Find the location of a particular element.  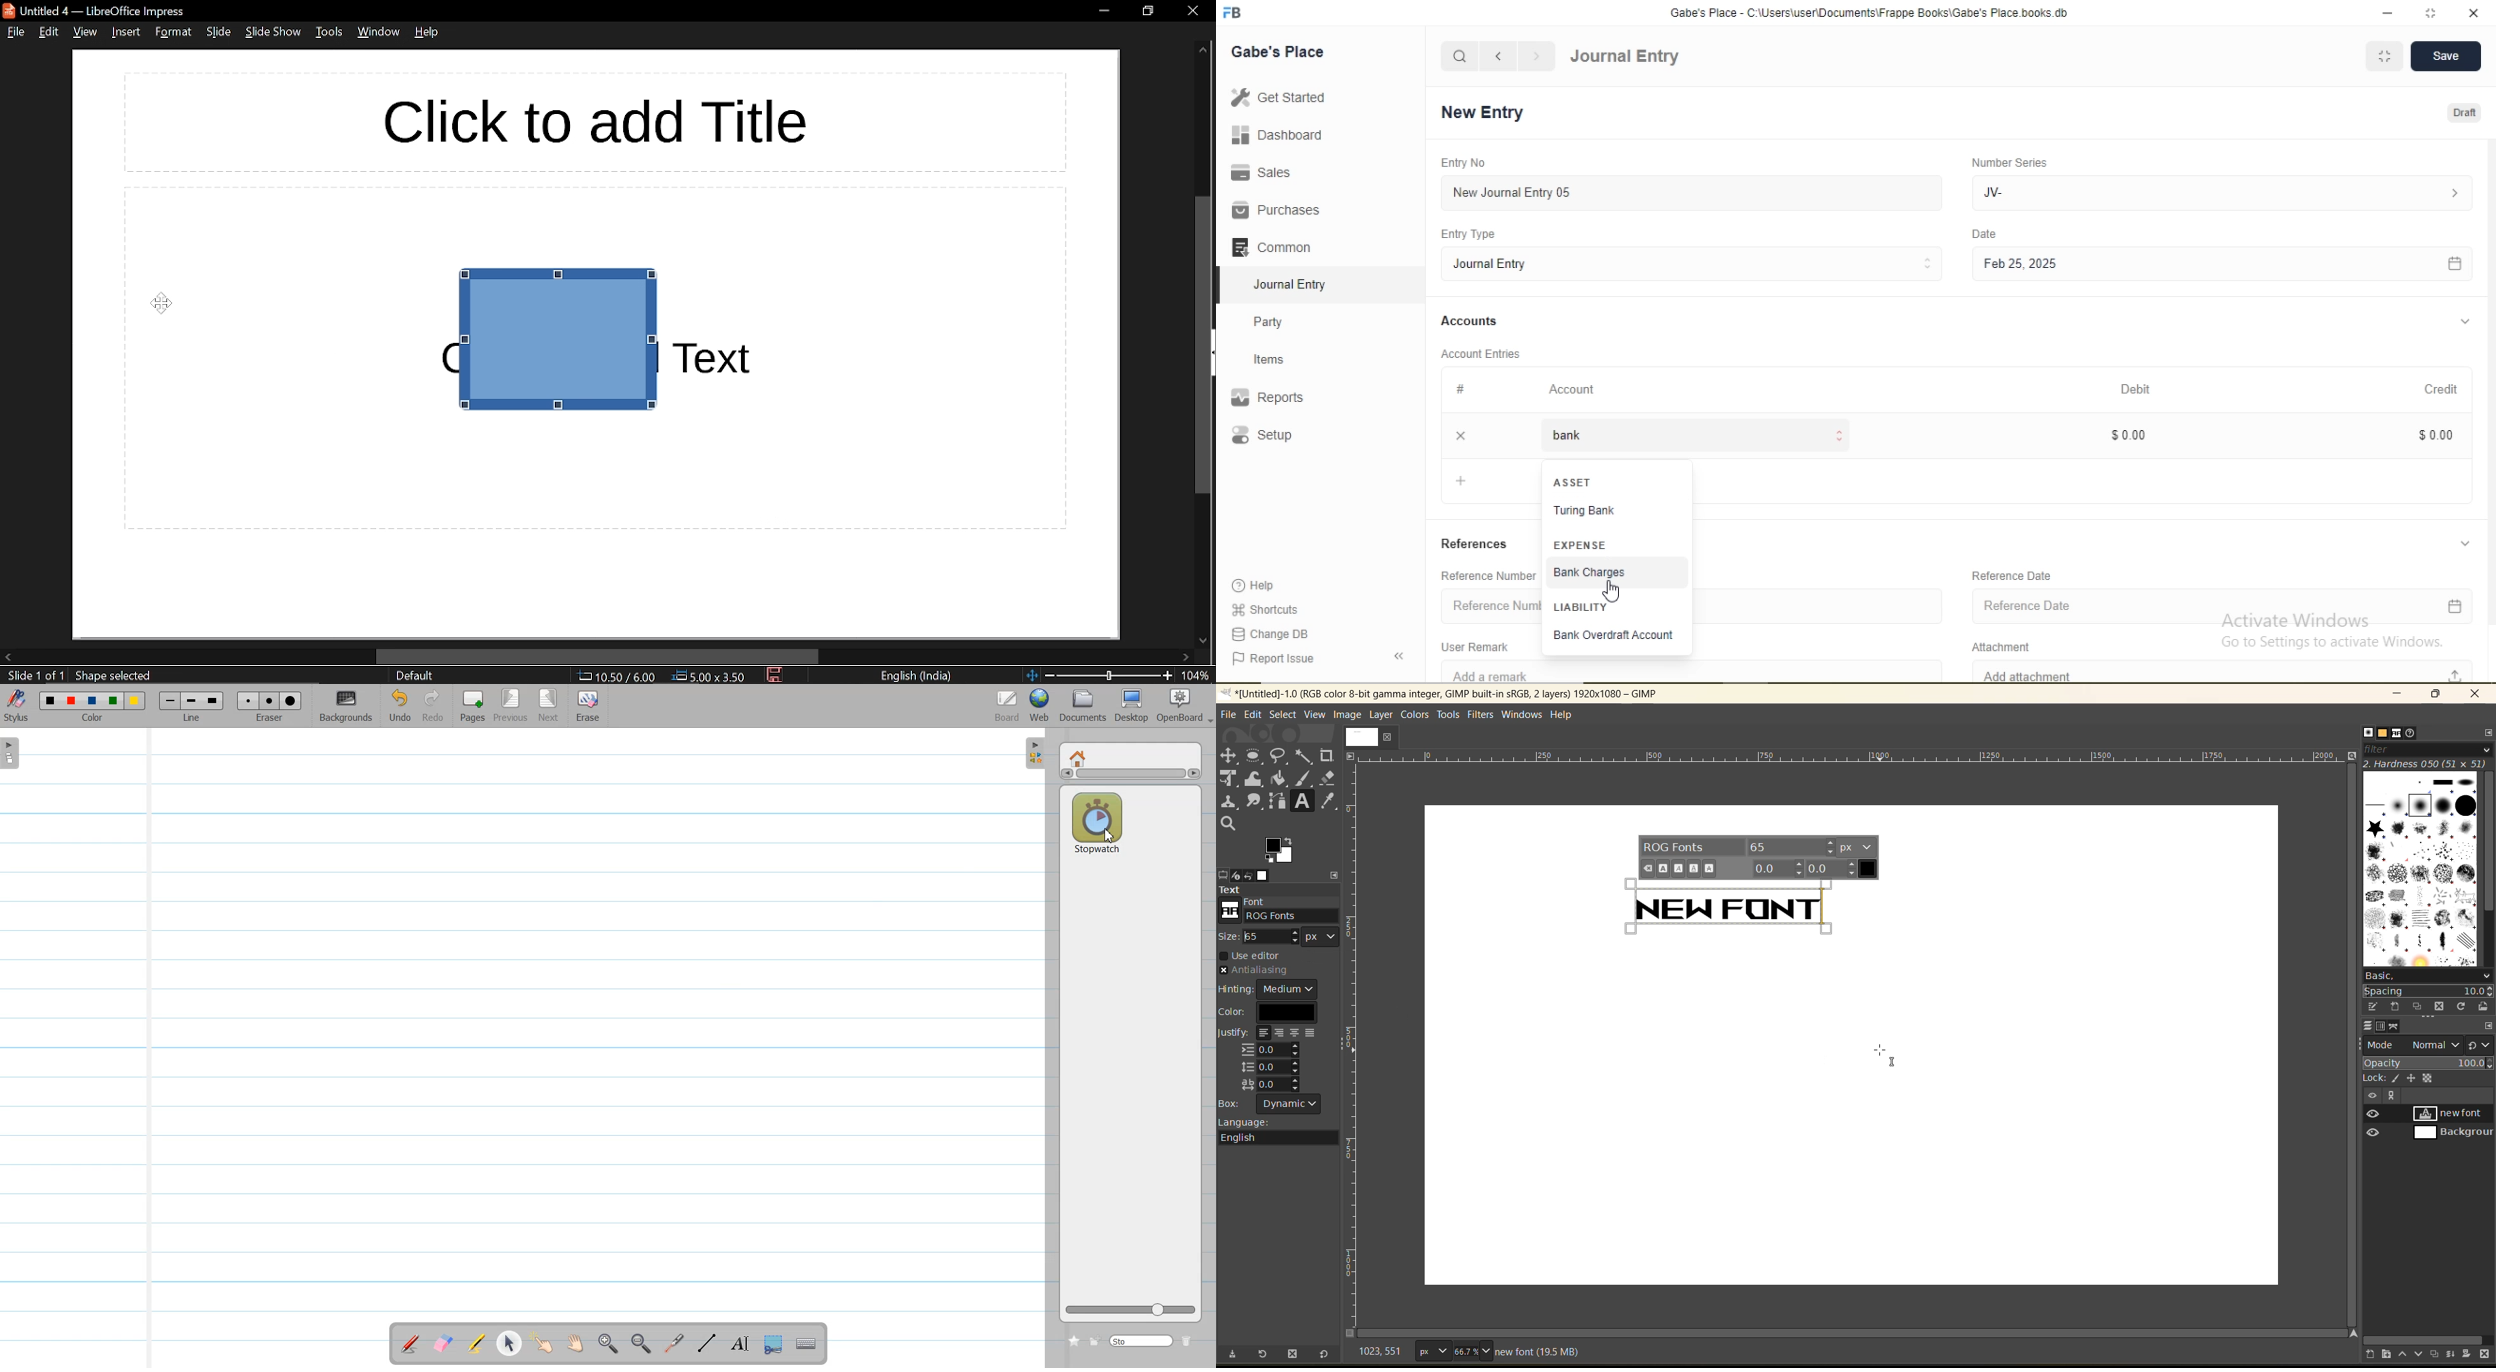

Items is located at coordinates (1281, 359).